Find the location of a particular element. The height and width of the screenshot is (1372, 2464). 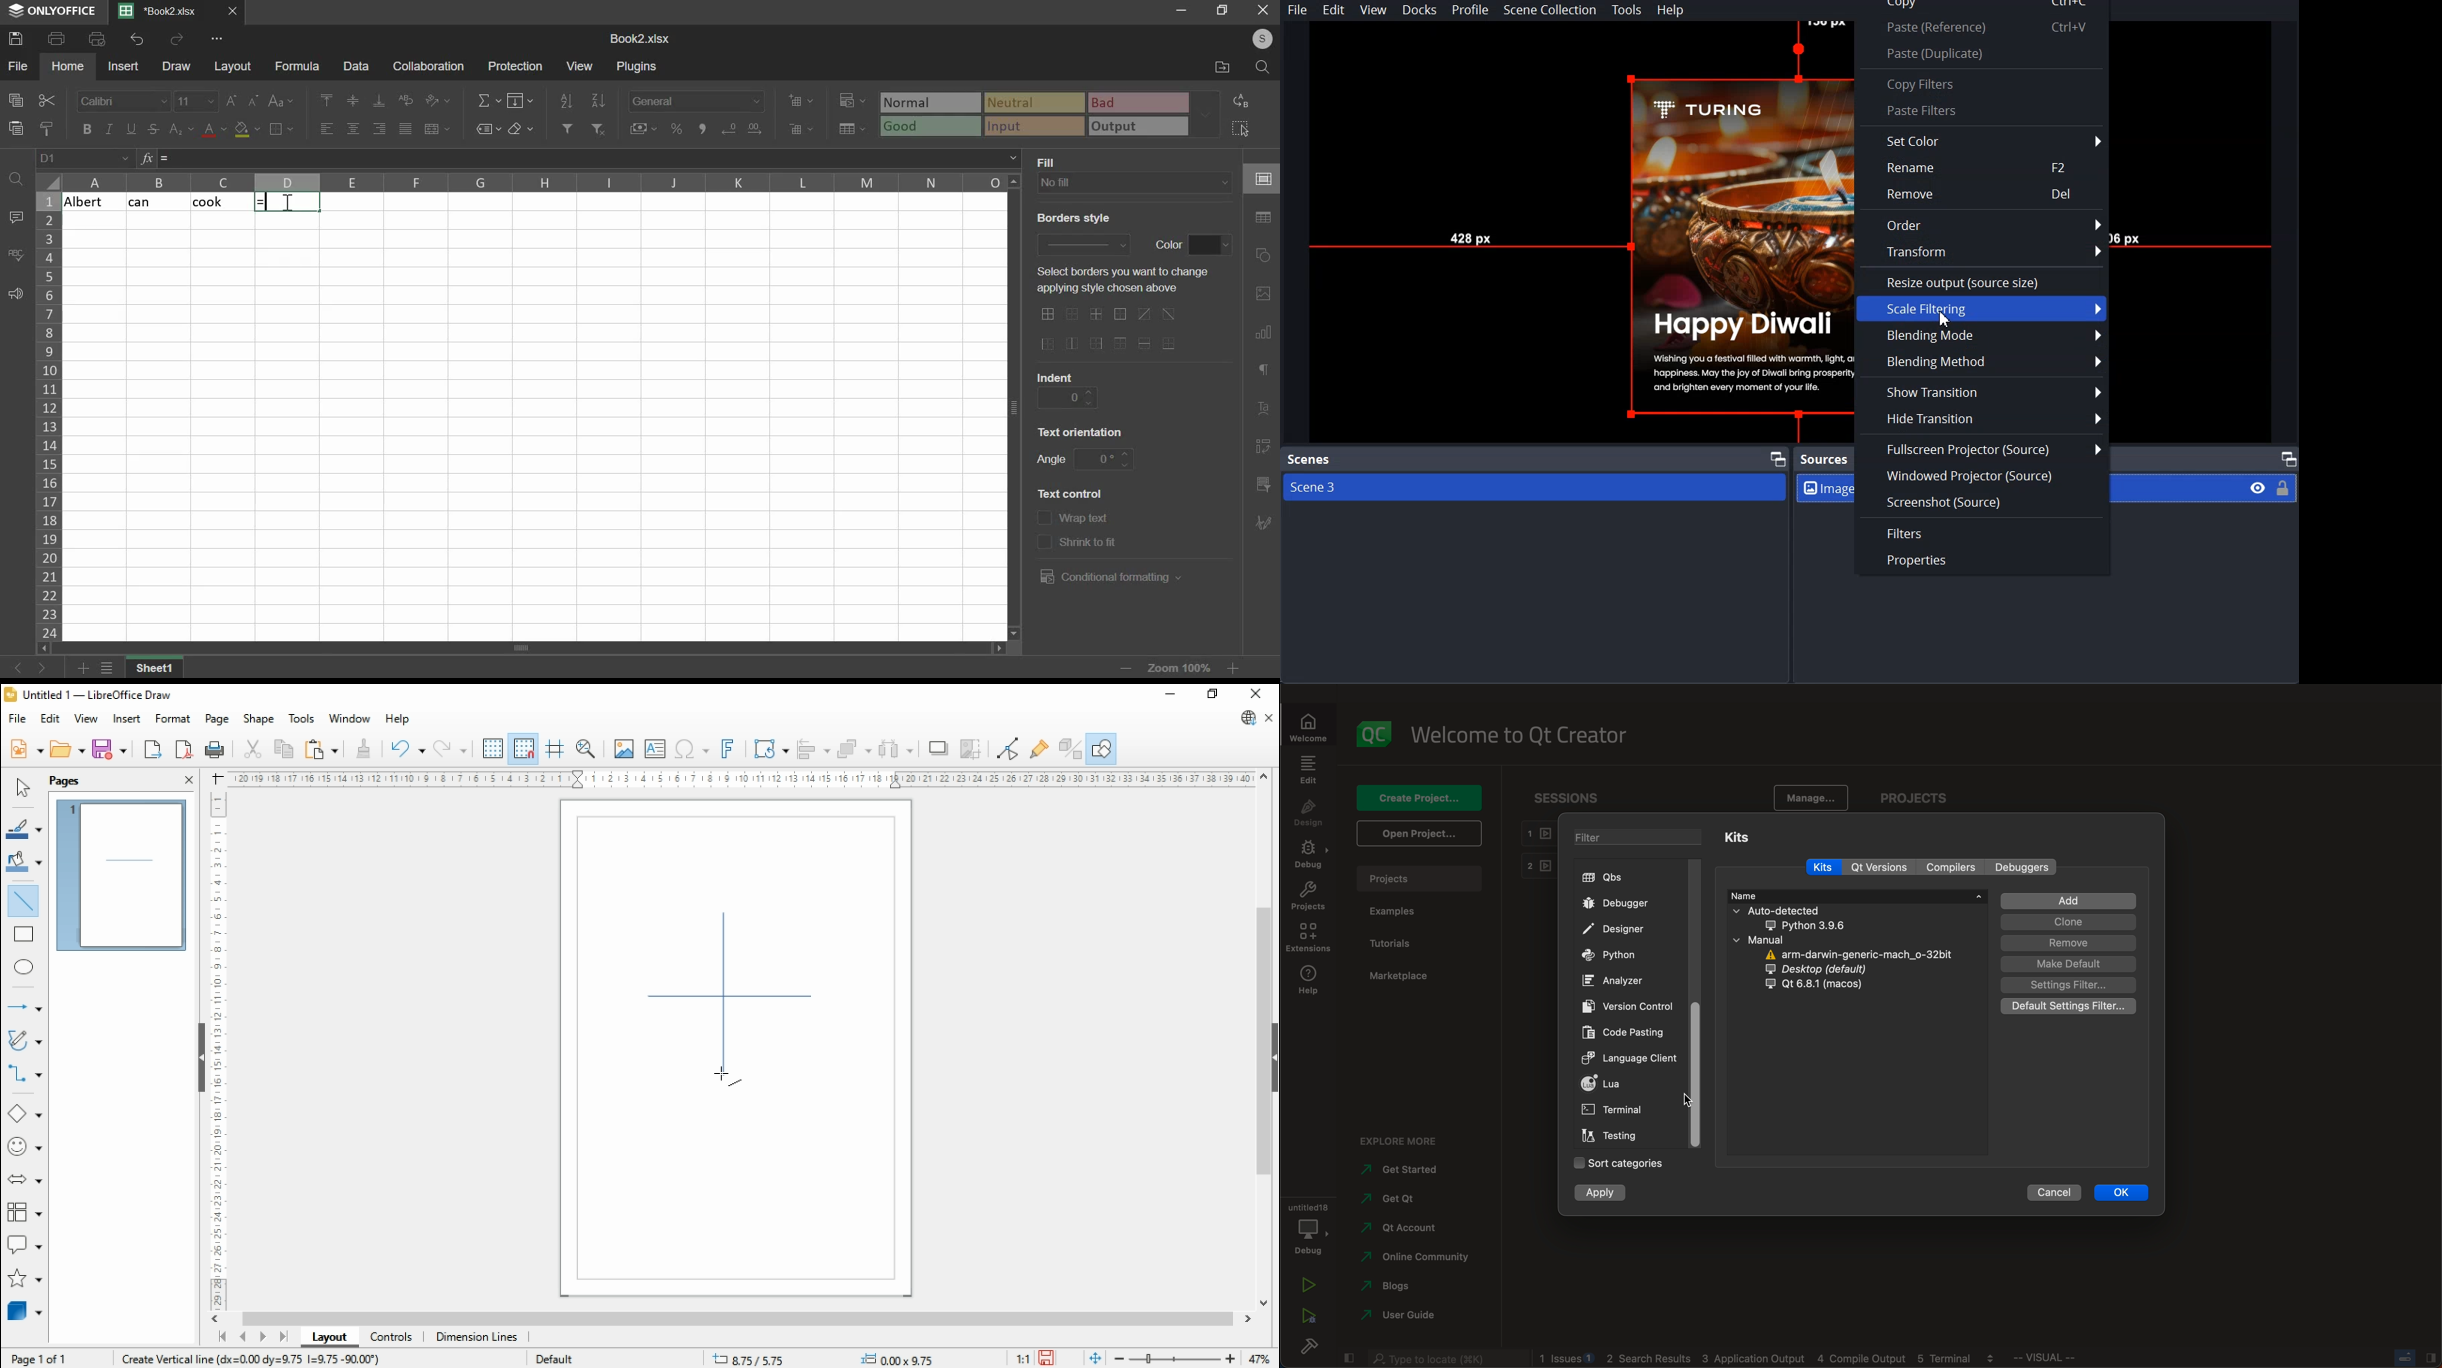

text color is located at coordinates (215, 130).